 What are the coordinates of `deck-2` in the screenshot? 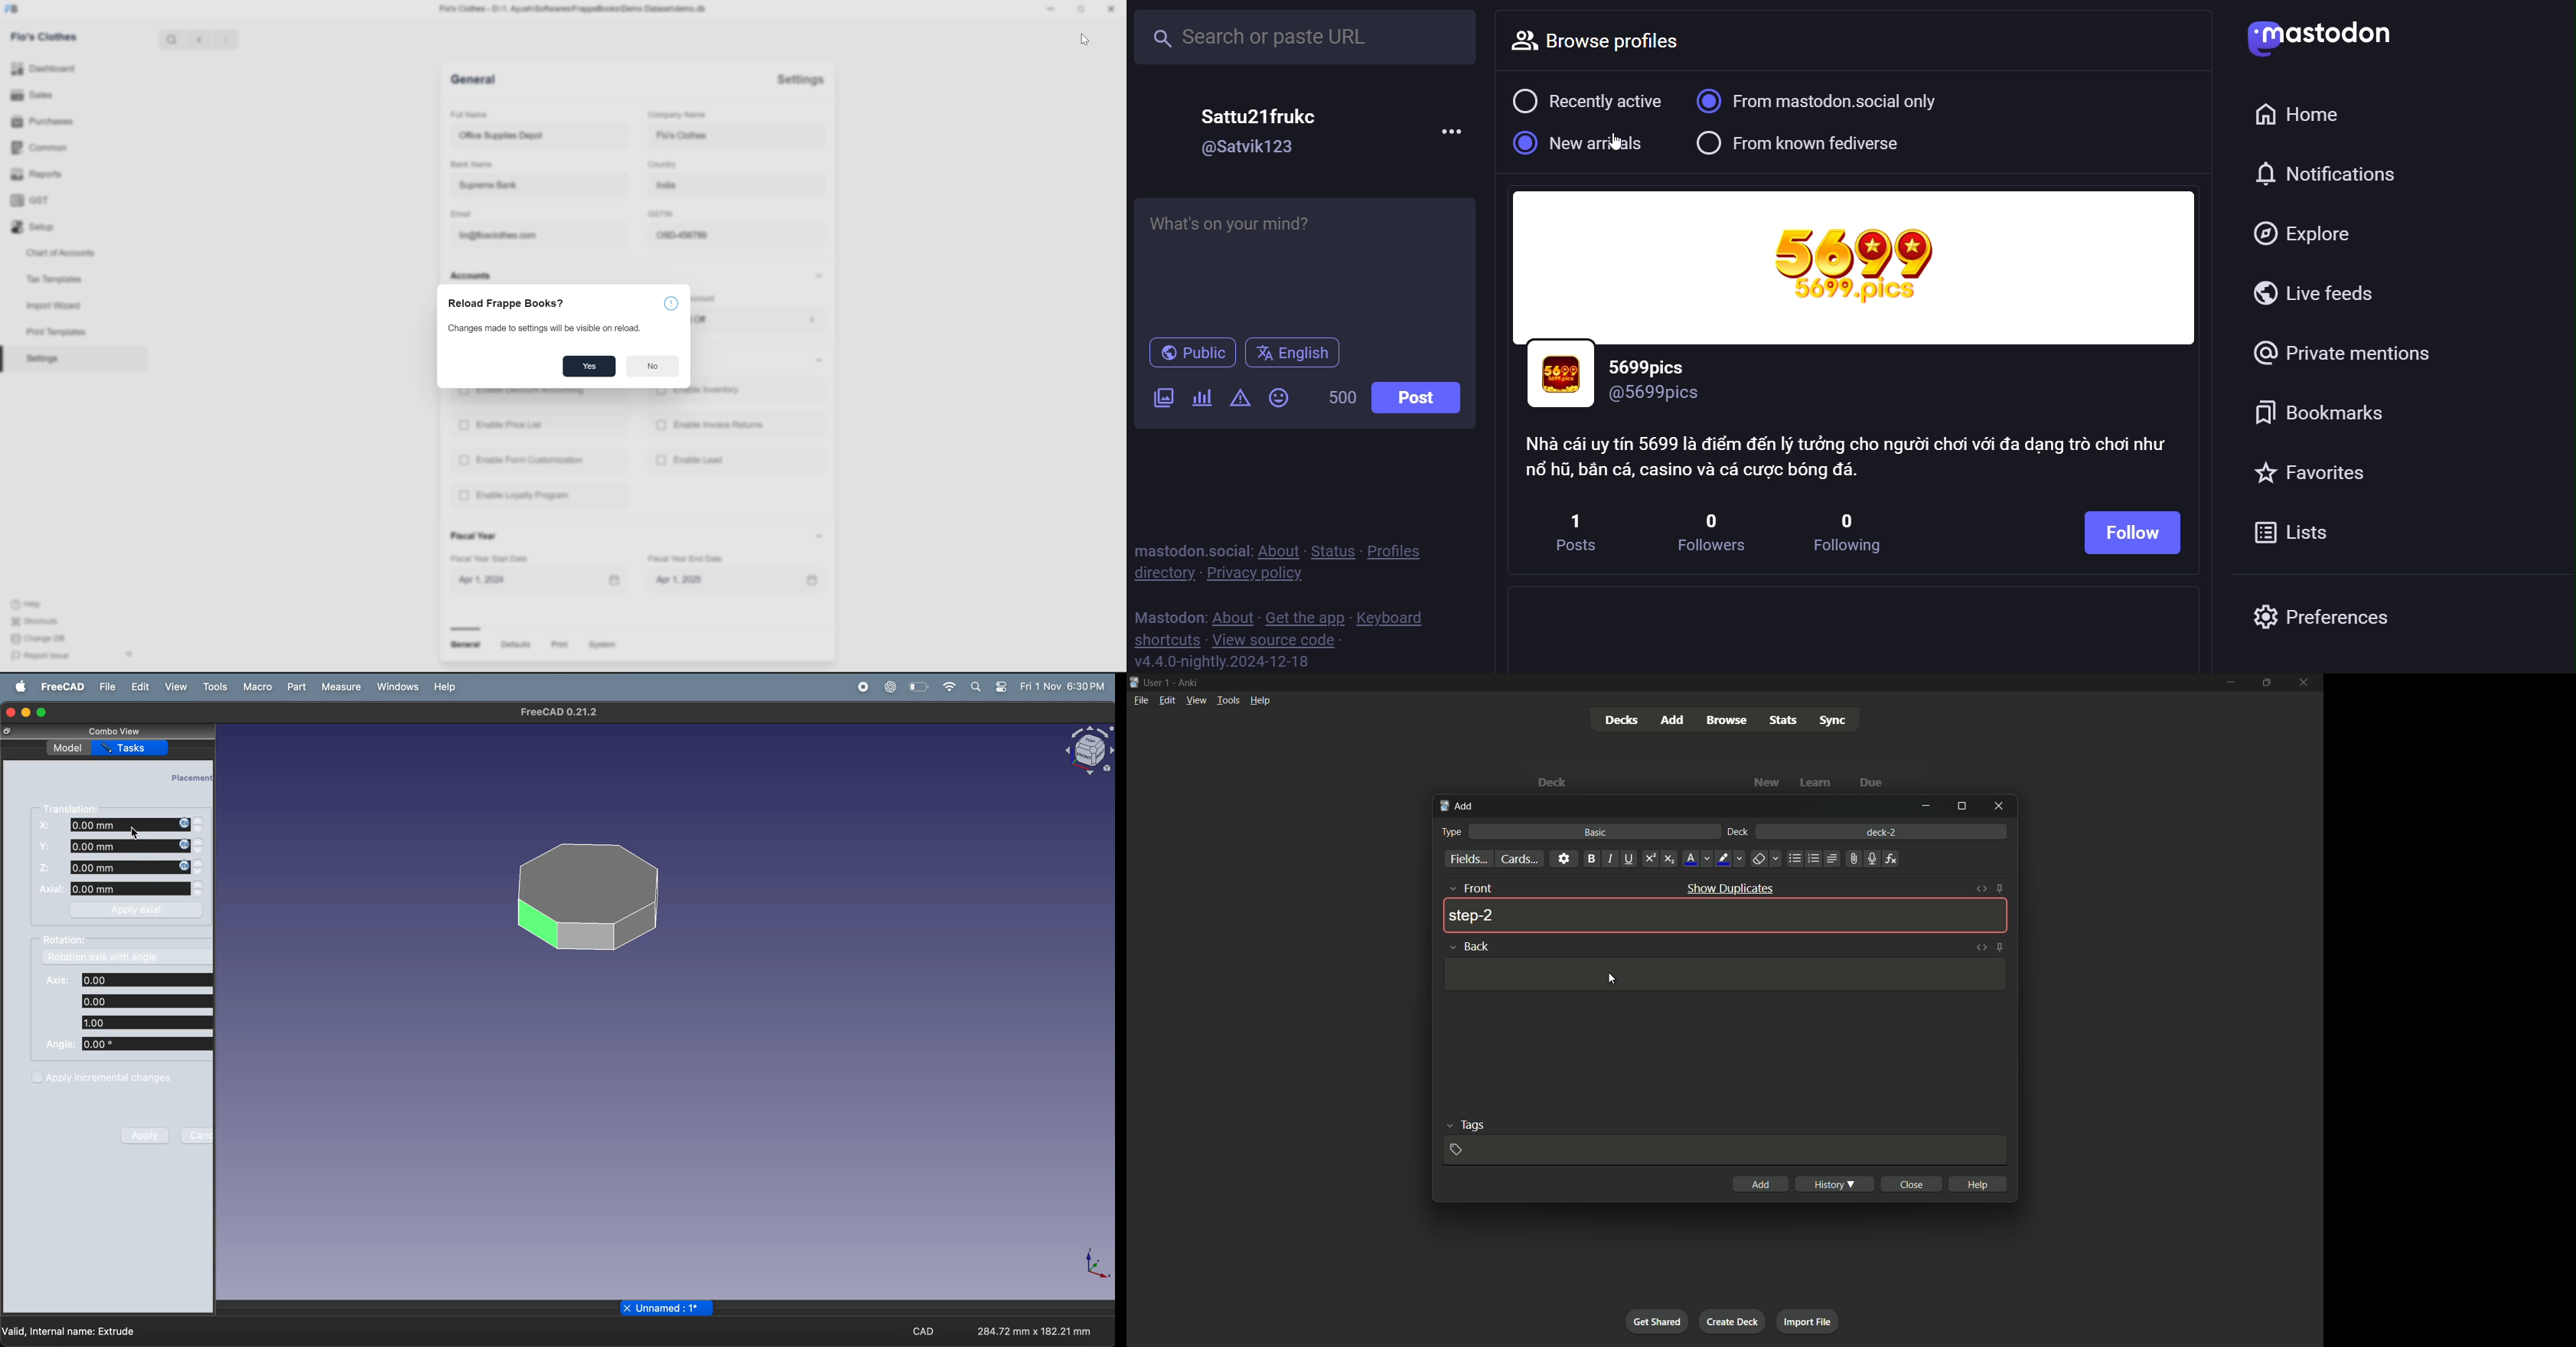 It's located at (1882, 831).